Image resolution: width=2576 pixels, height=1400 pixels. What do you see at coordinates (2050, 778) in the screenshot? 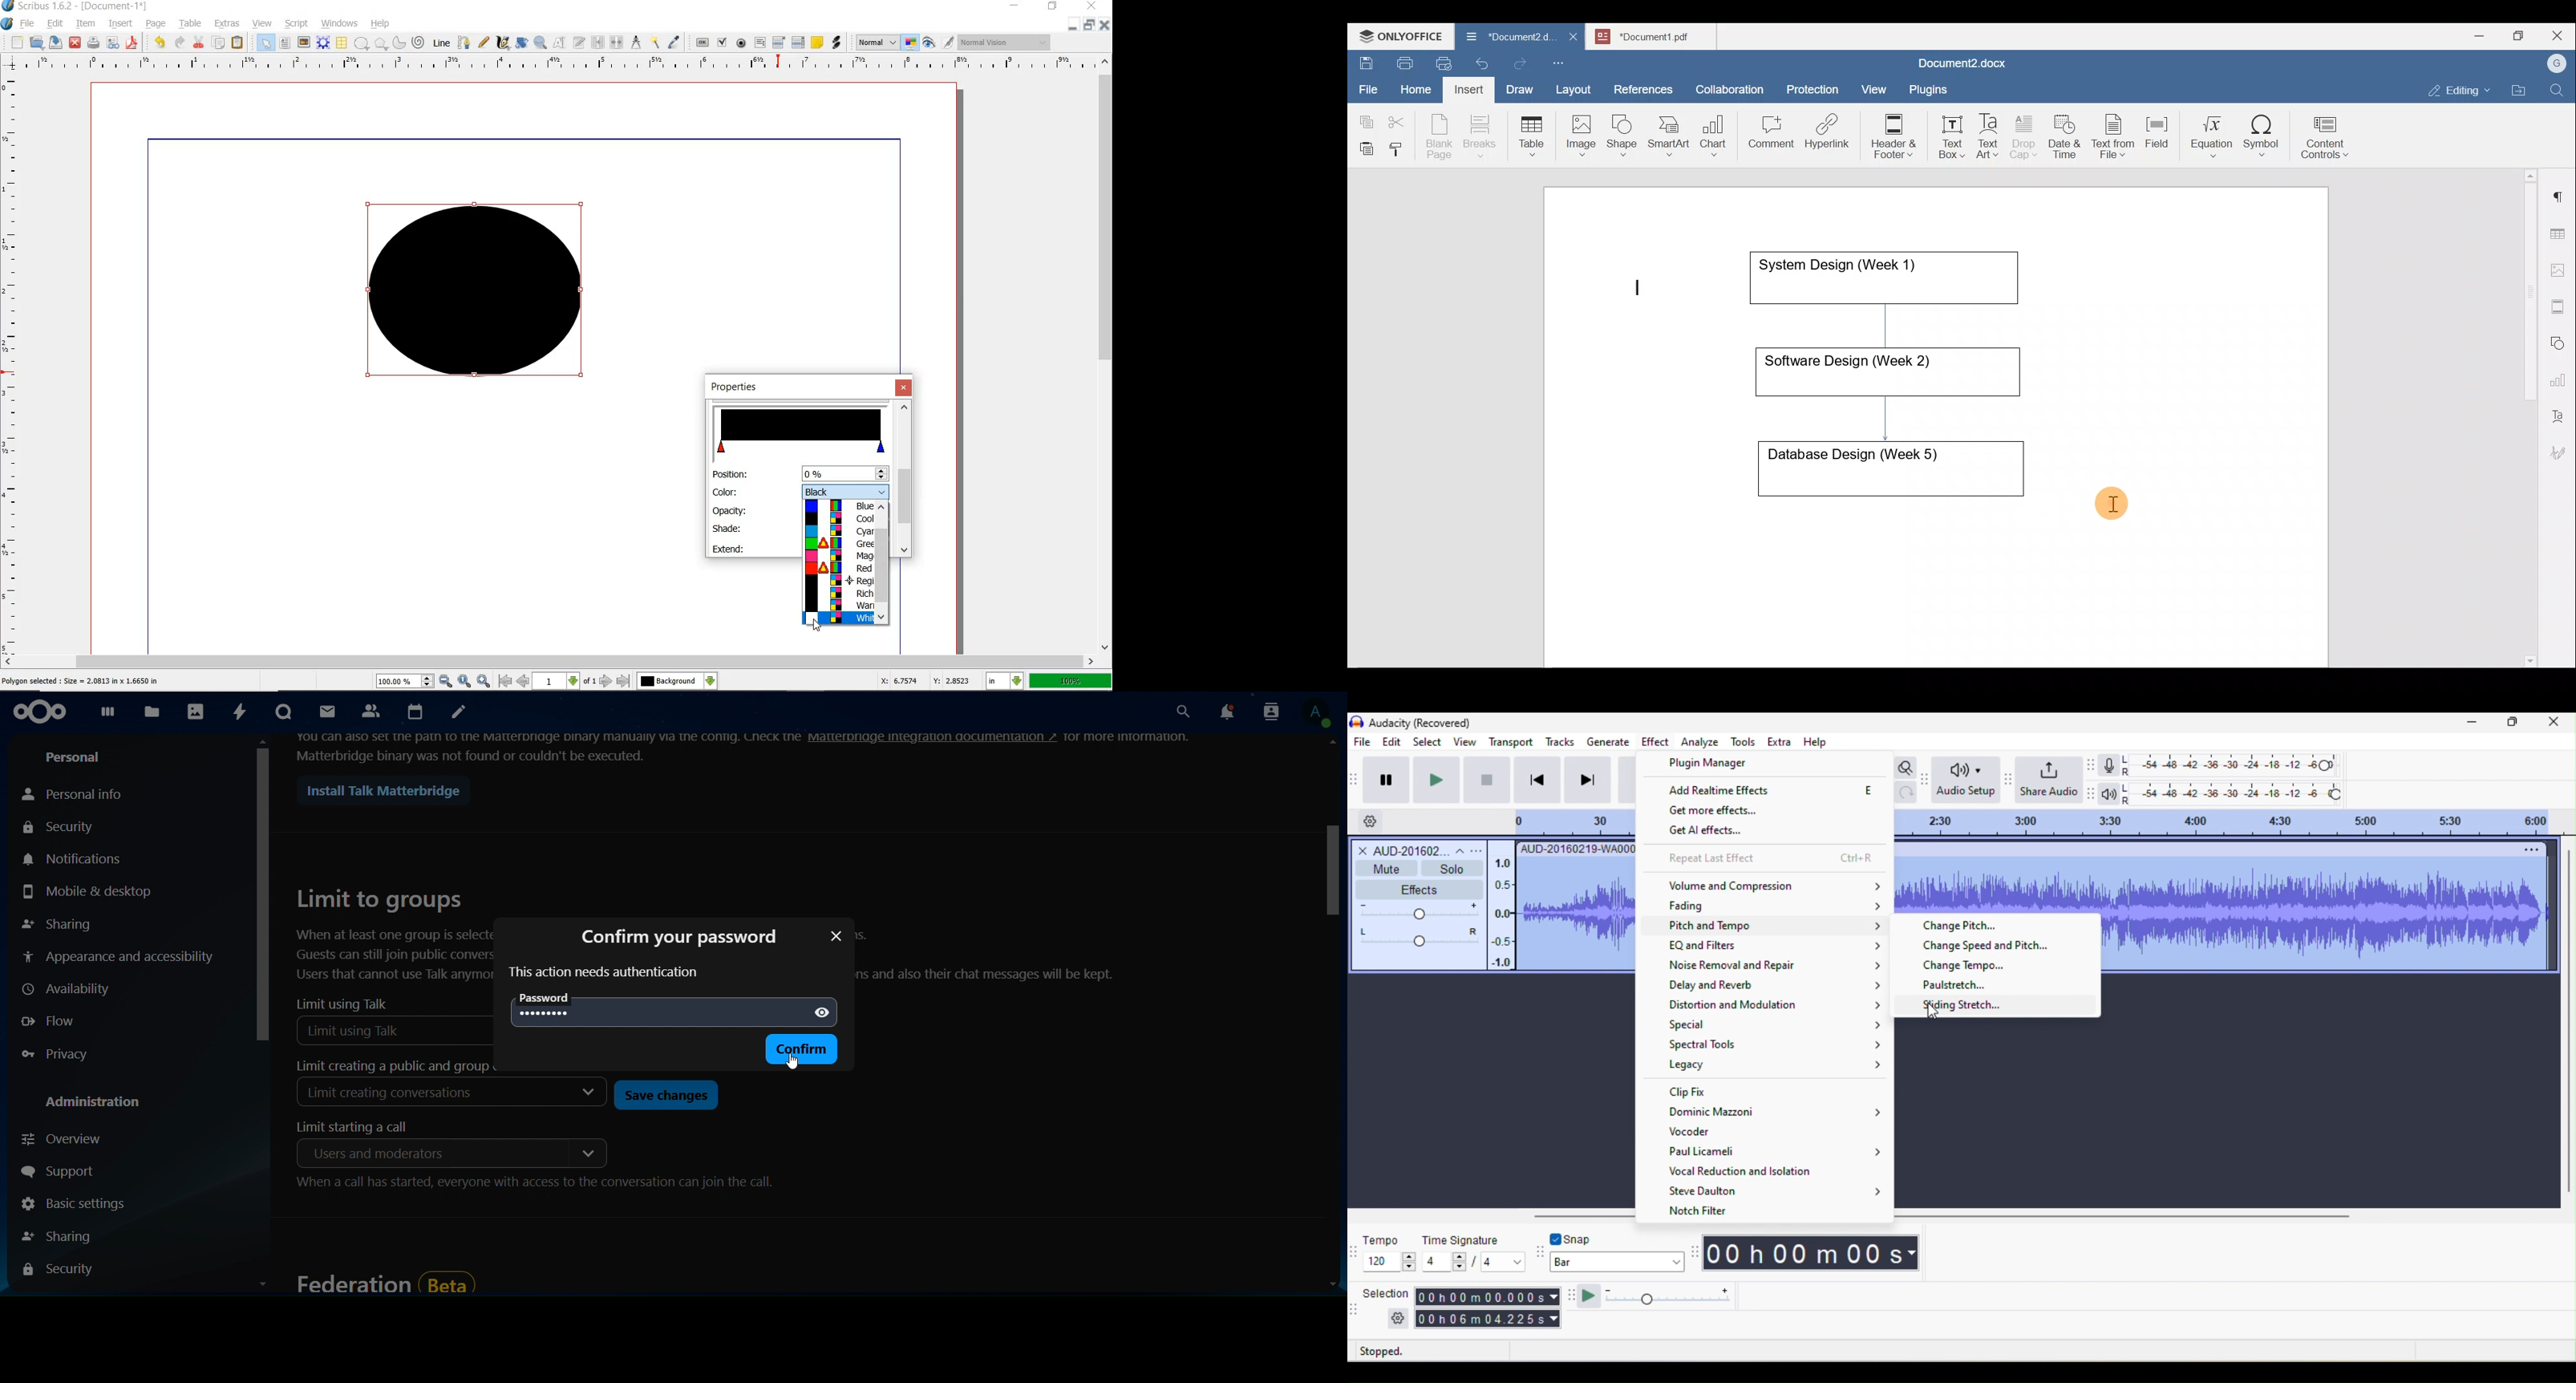
I see `share audio` at bounding box center [2050, 778].